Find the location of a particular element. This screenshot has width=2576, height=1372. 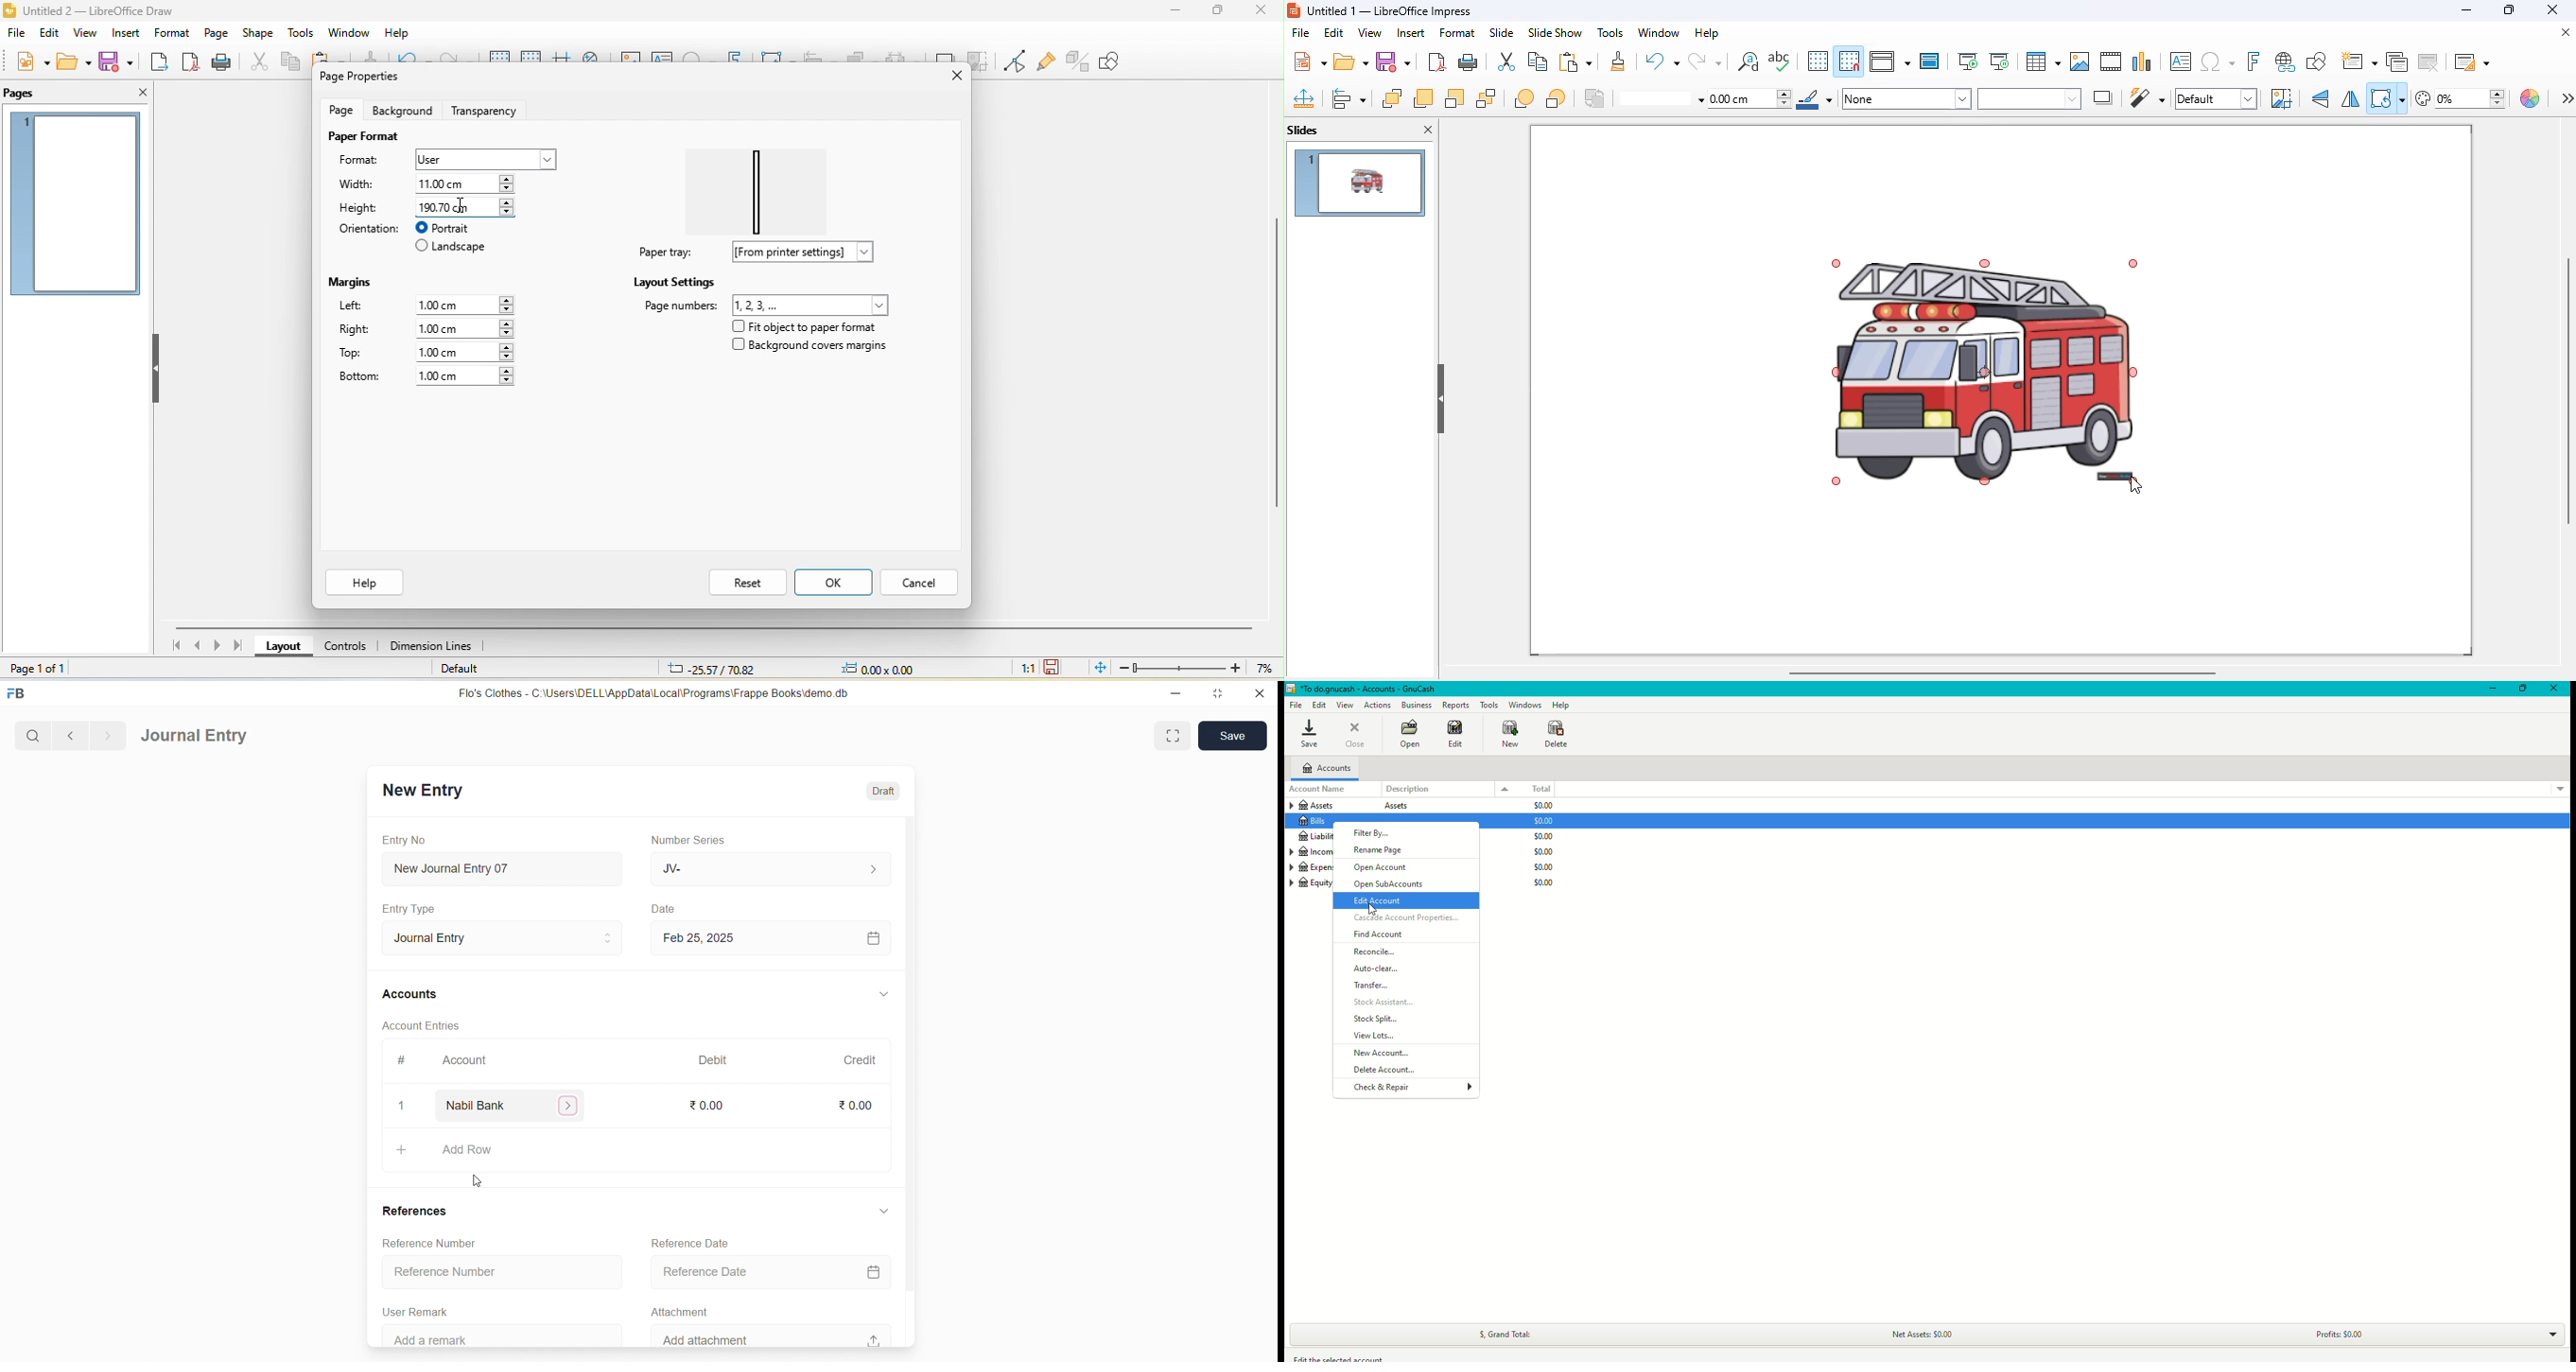

view is located at coordinates (1369, 33).